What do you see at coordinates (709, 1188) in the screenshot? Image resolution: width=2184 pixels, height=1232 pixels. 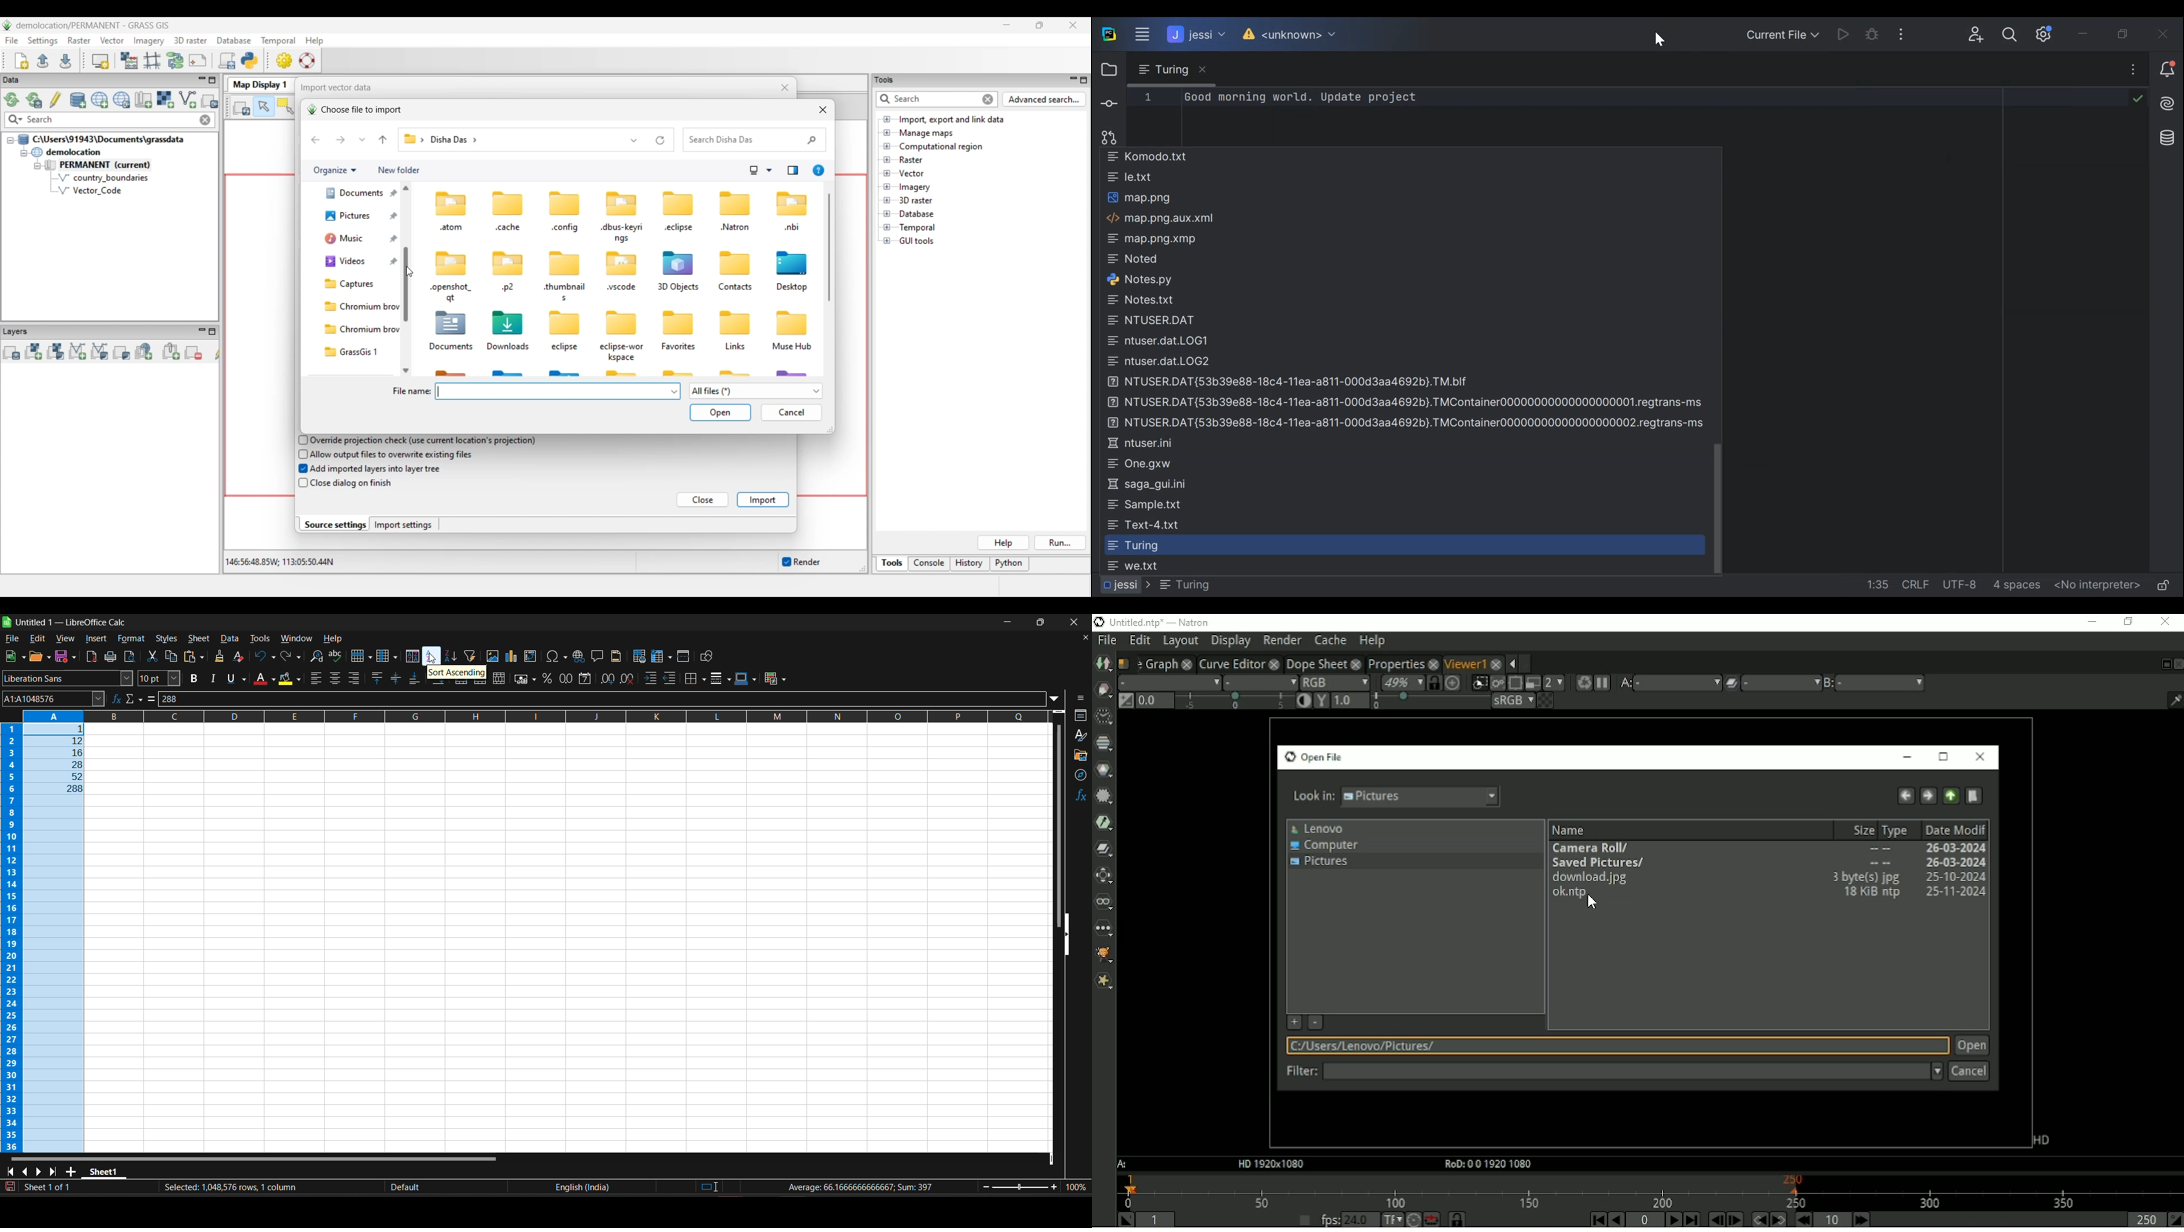 I see `selection mode` at bounding box center [709, 1188].